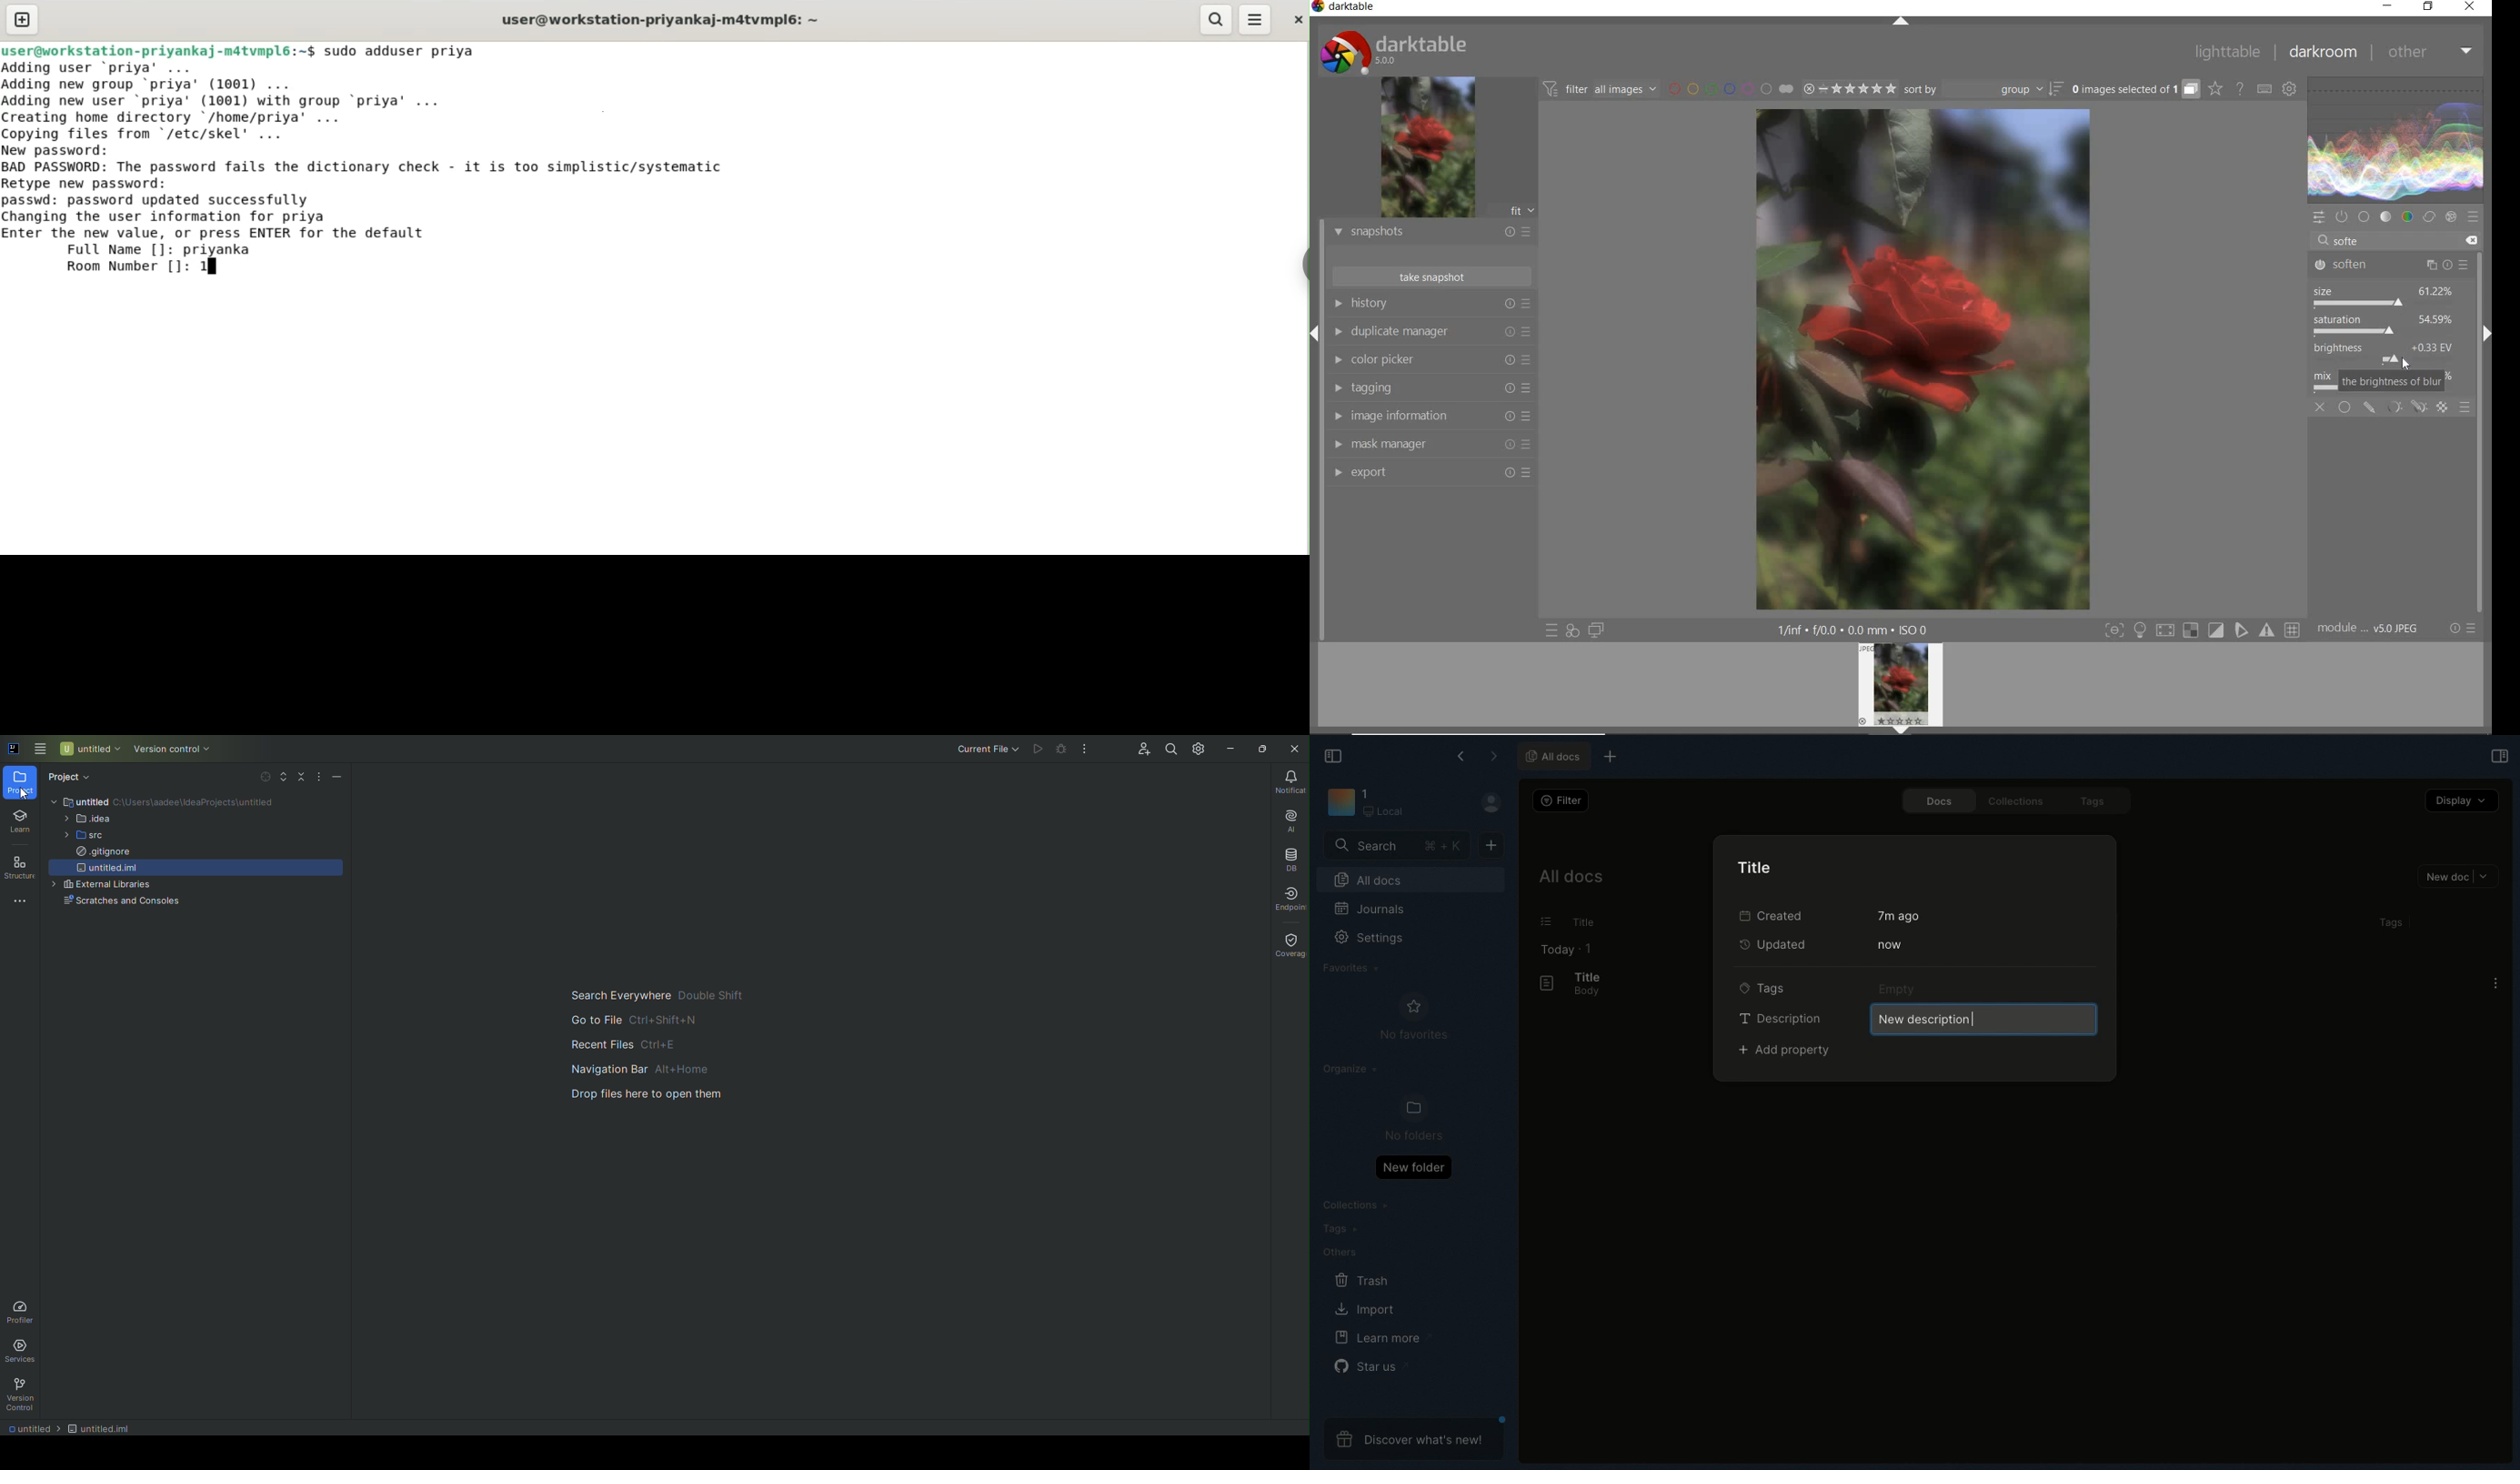 This screenshot has height=1484, width=2520. I want to click on presets, so click(2472, 215).